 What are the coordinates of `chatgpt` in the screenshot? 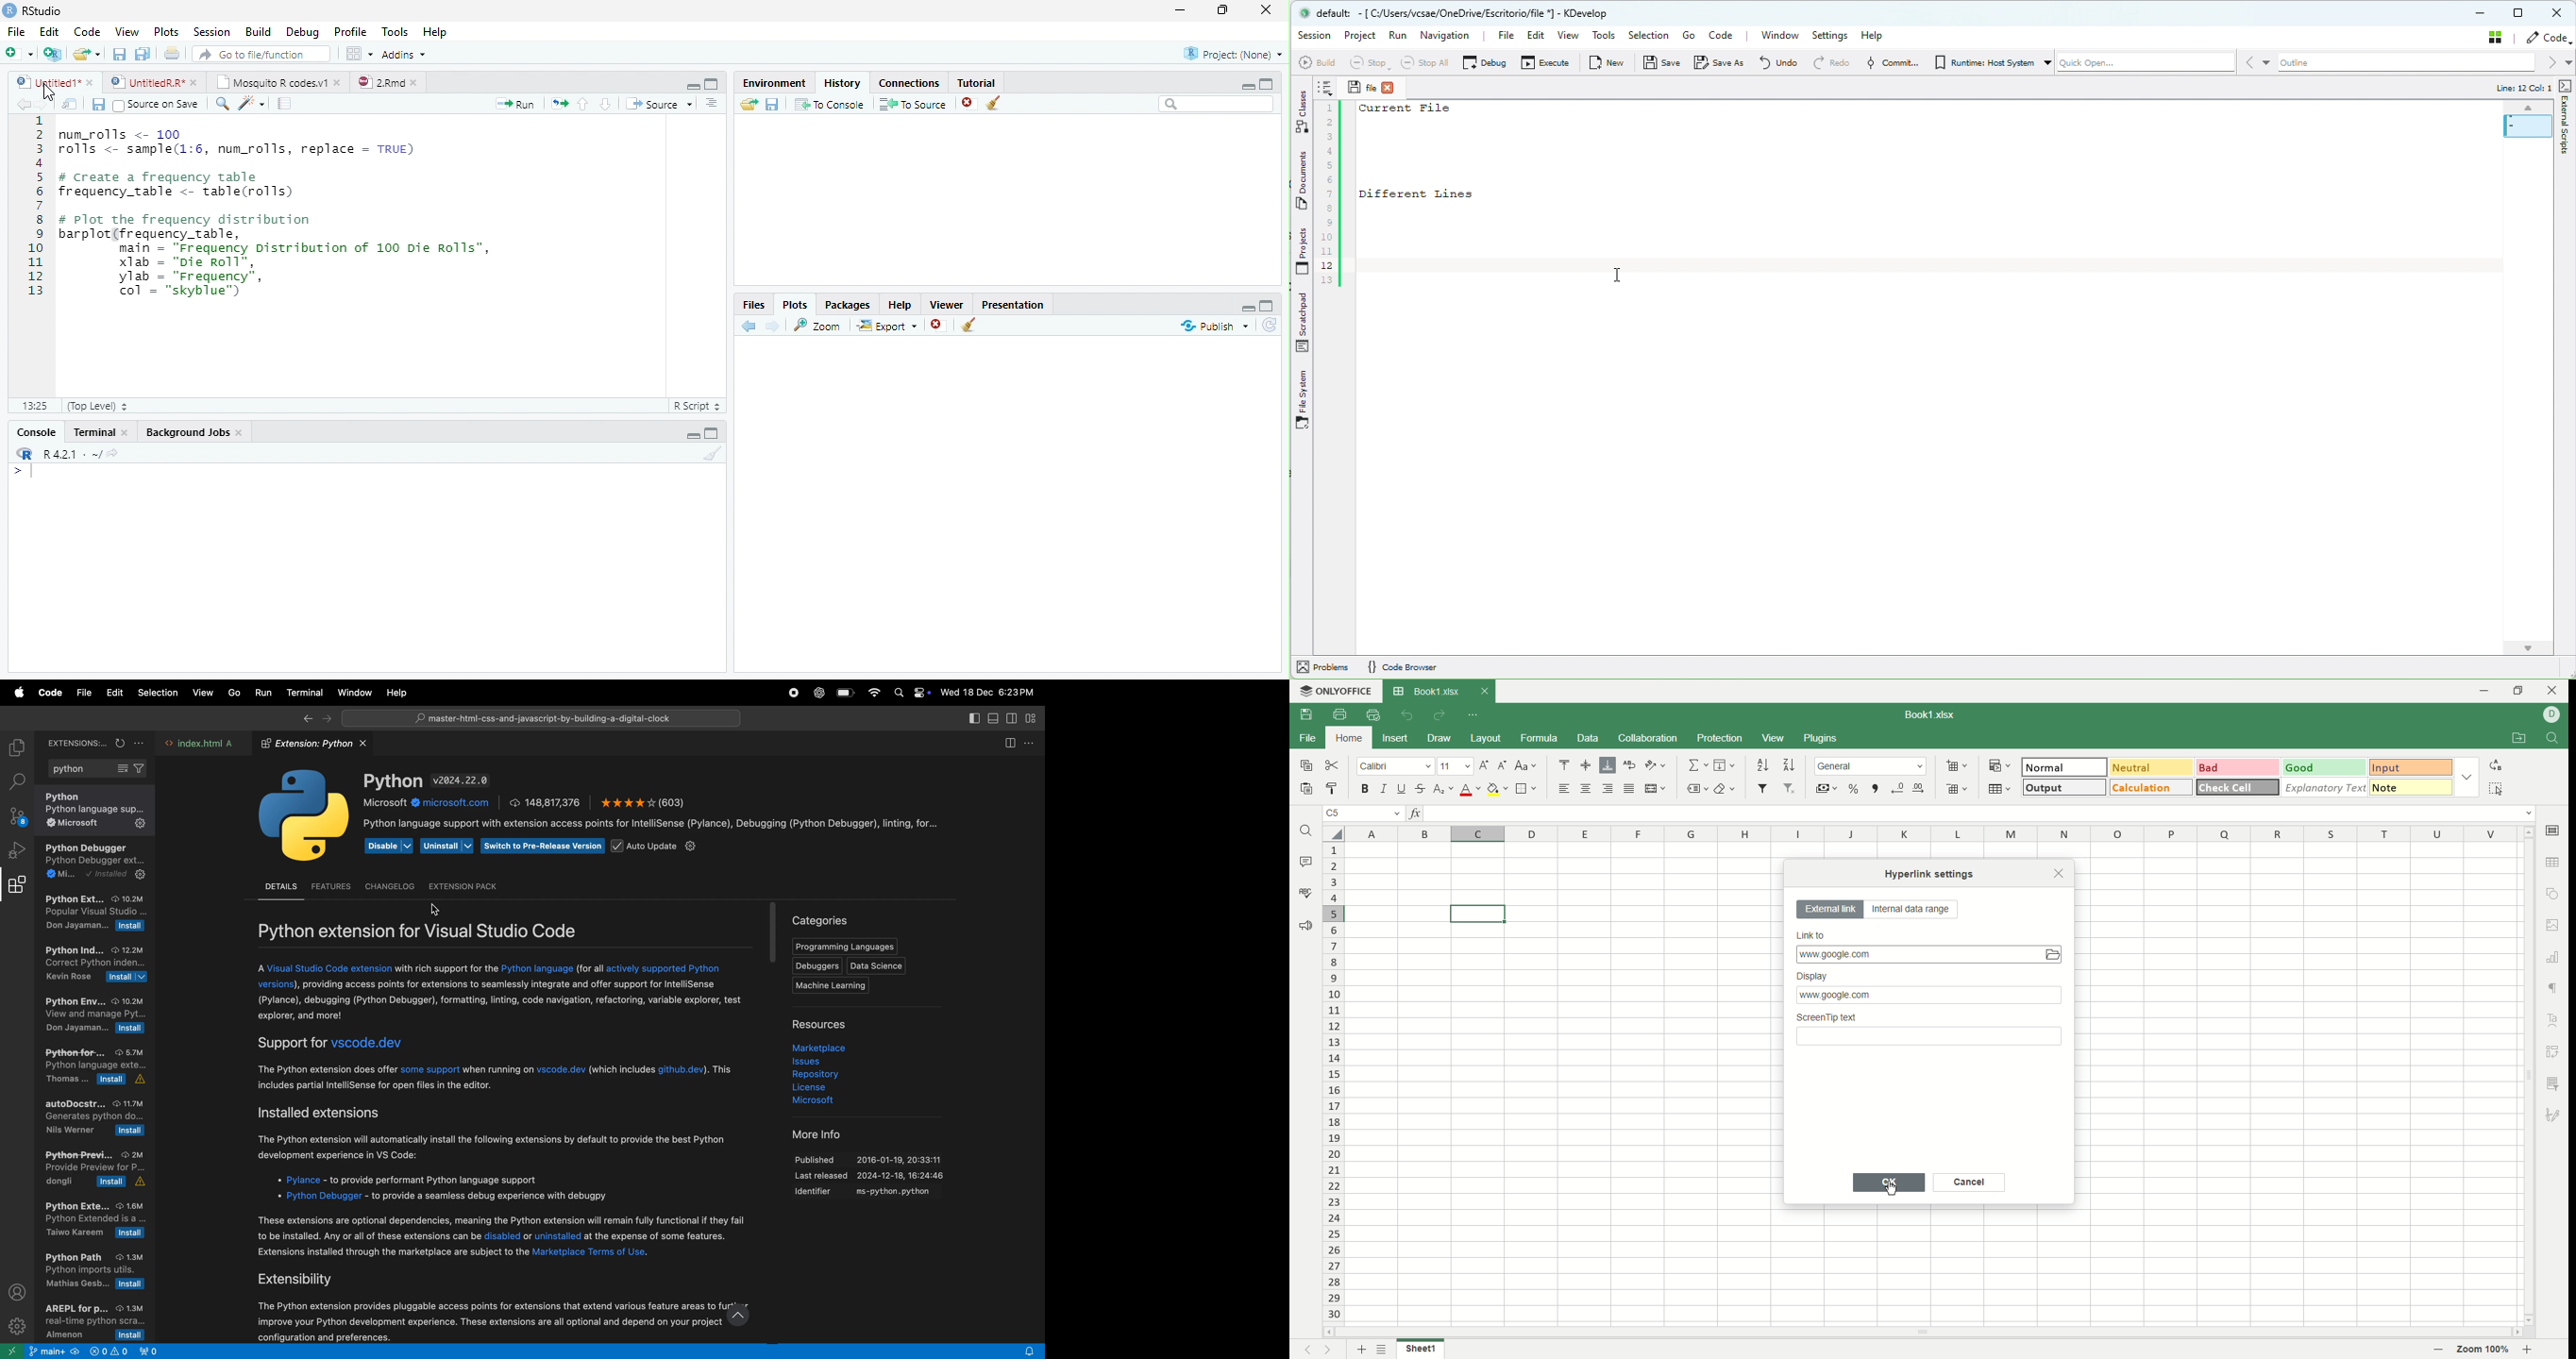 It's located at (817, 693).